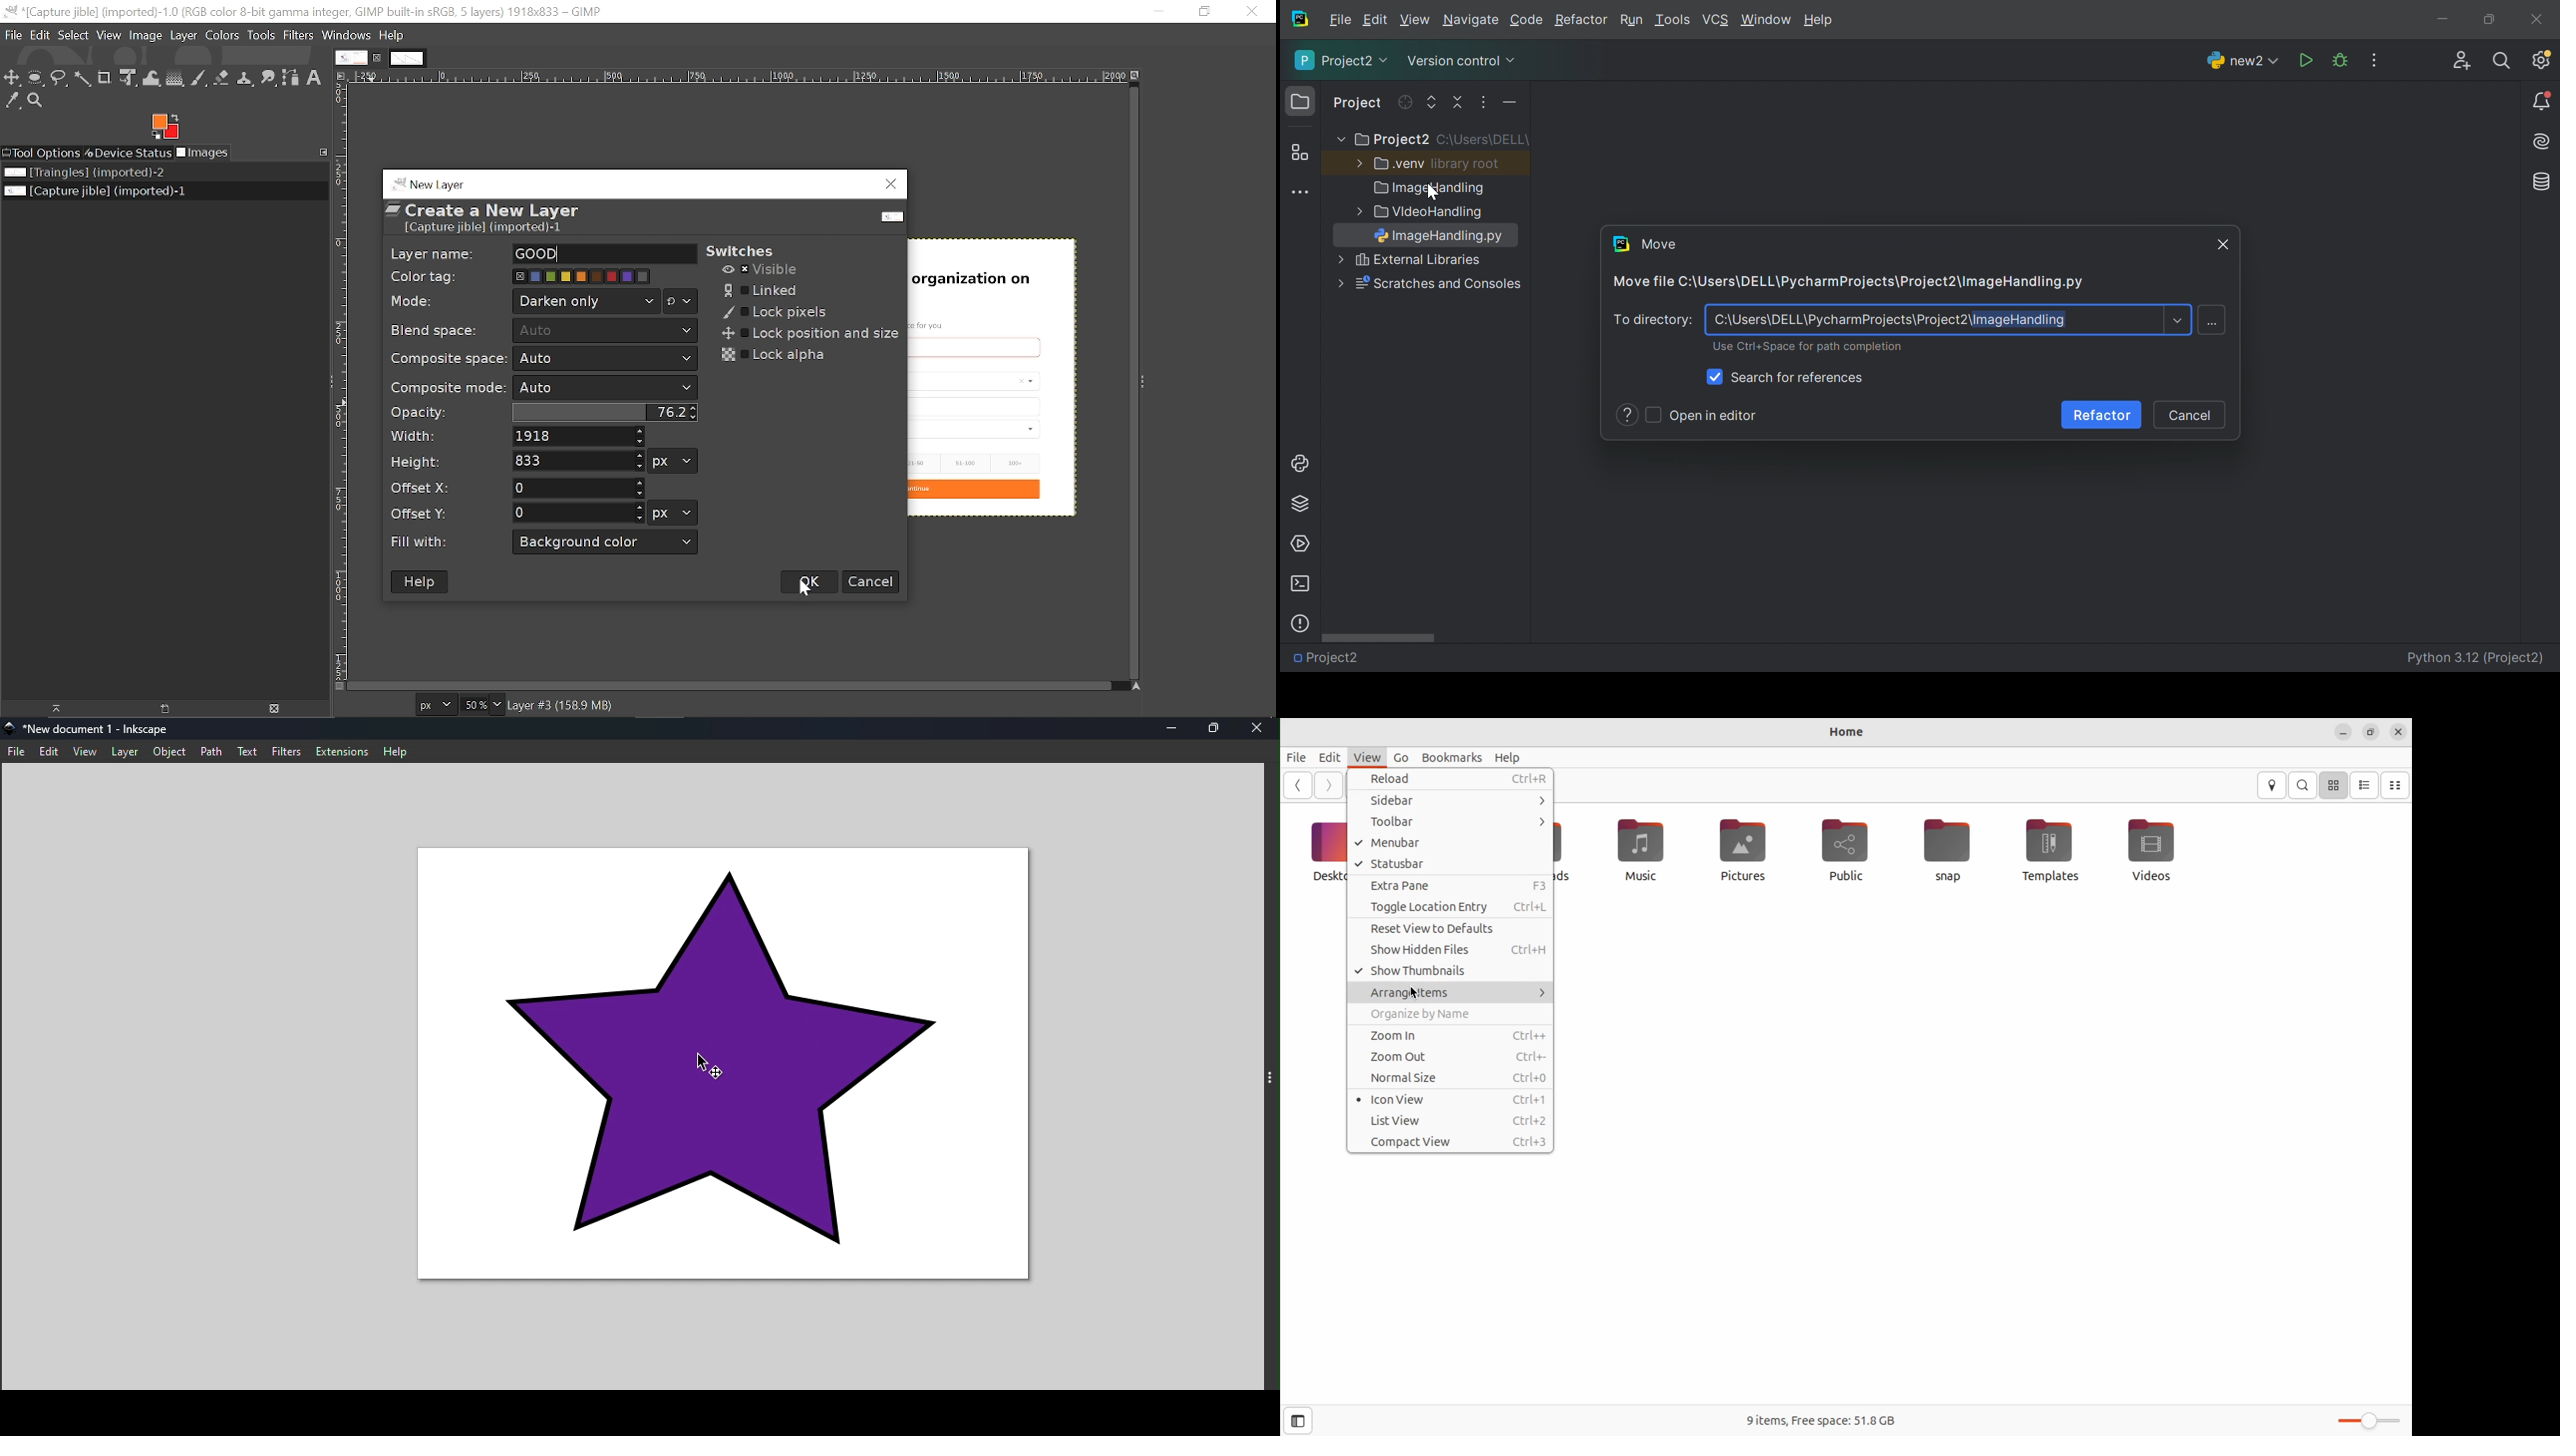  What do you see at coordinates (1204, 13) in the screenshot?
I see `Restore down` at bounding box center [1204, 13].